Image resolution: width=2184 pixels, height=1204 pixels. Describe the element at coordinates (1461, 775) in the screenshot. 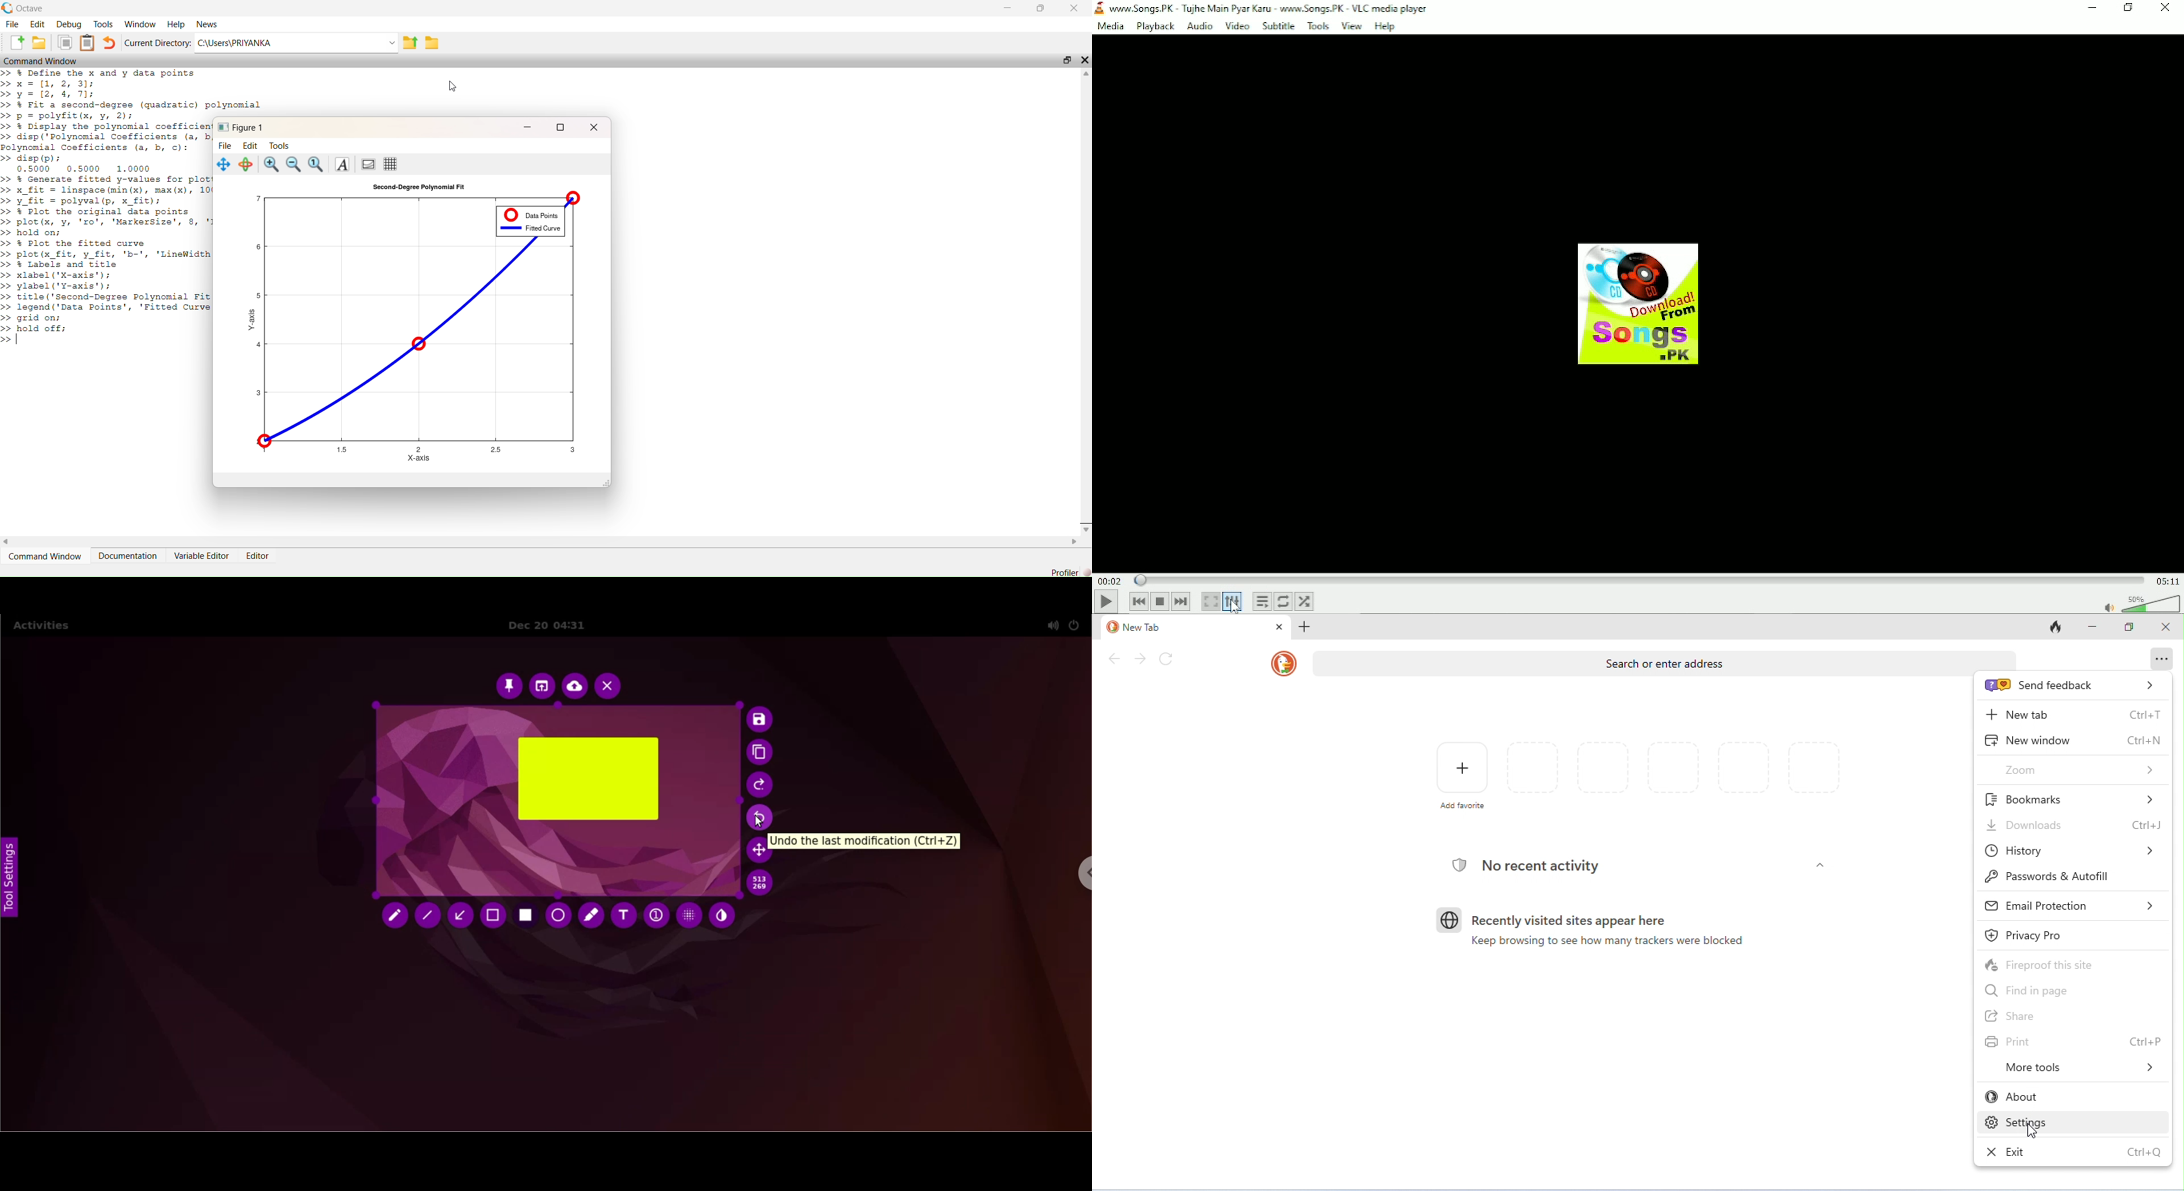

I see `add favorite` at that location.